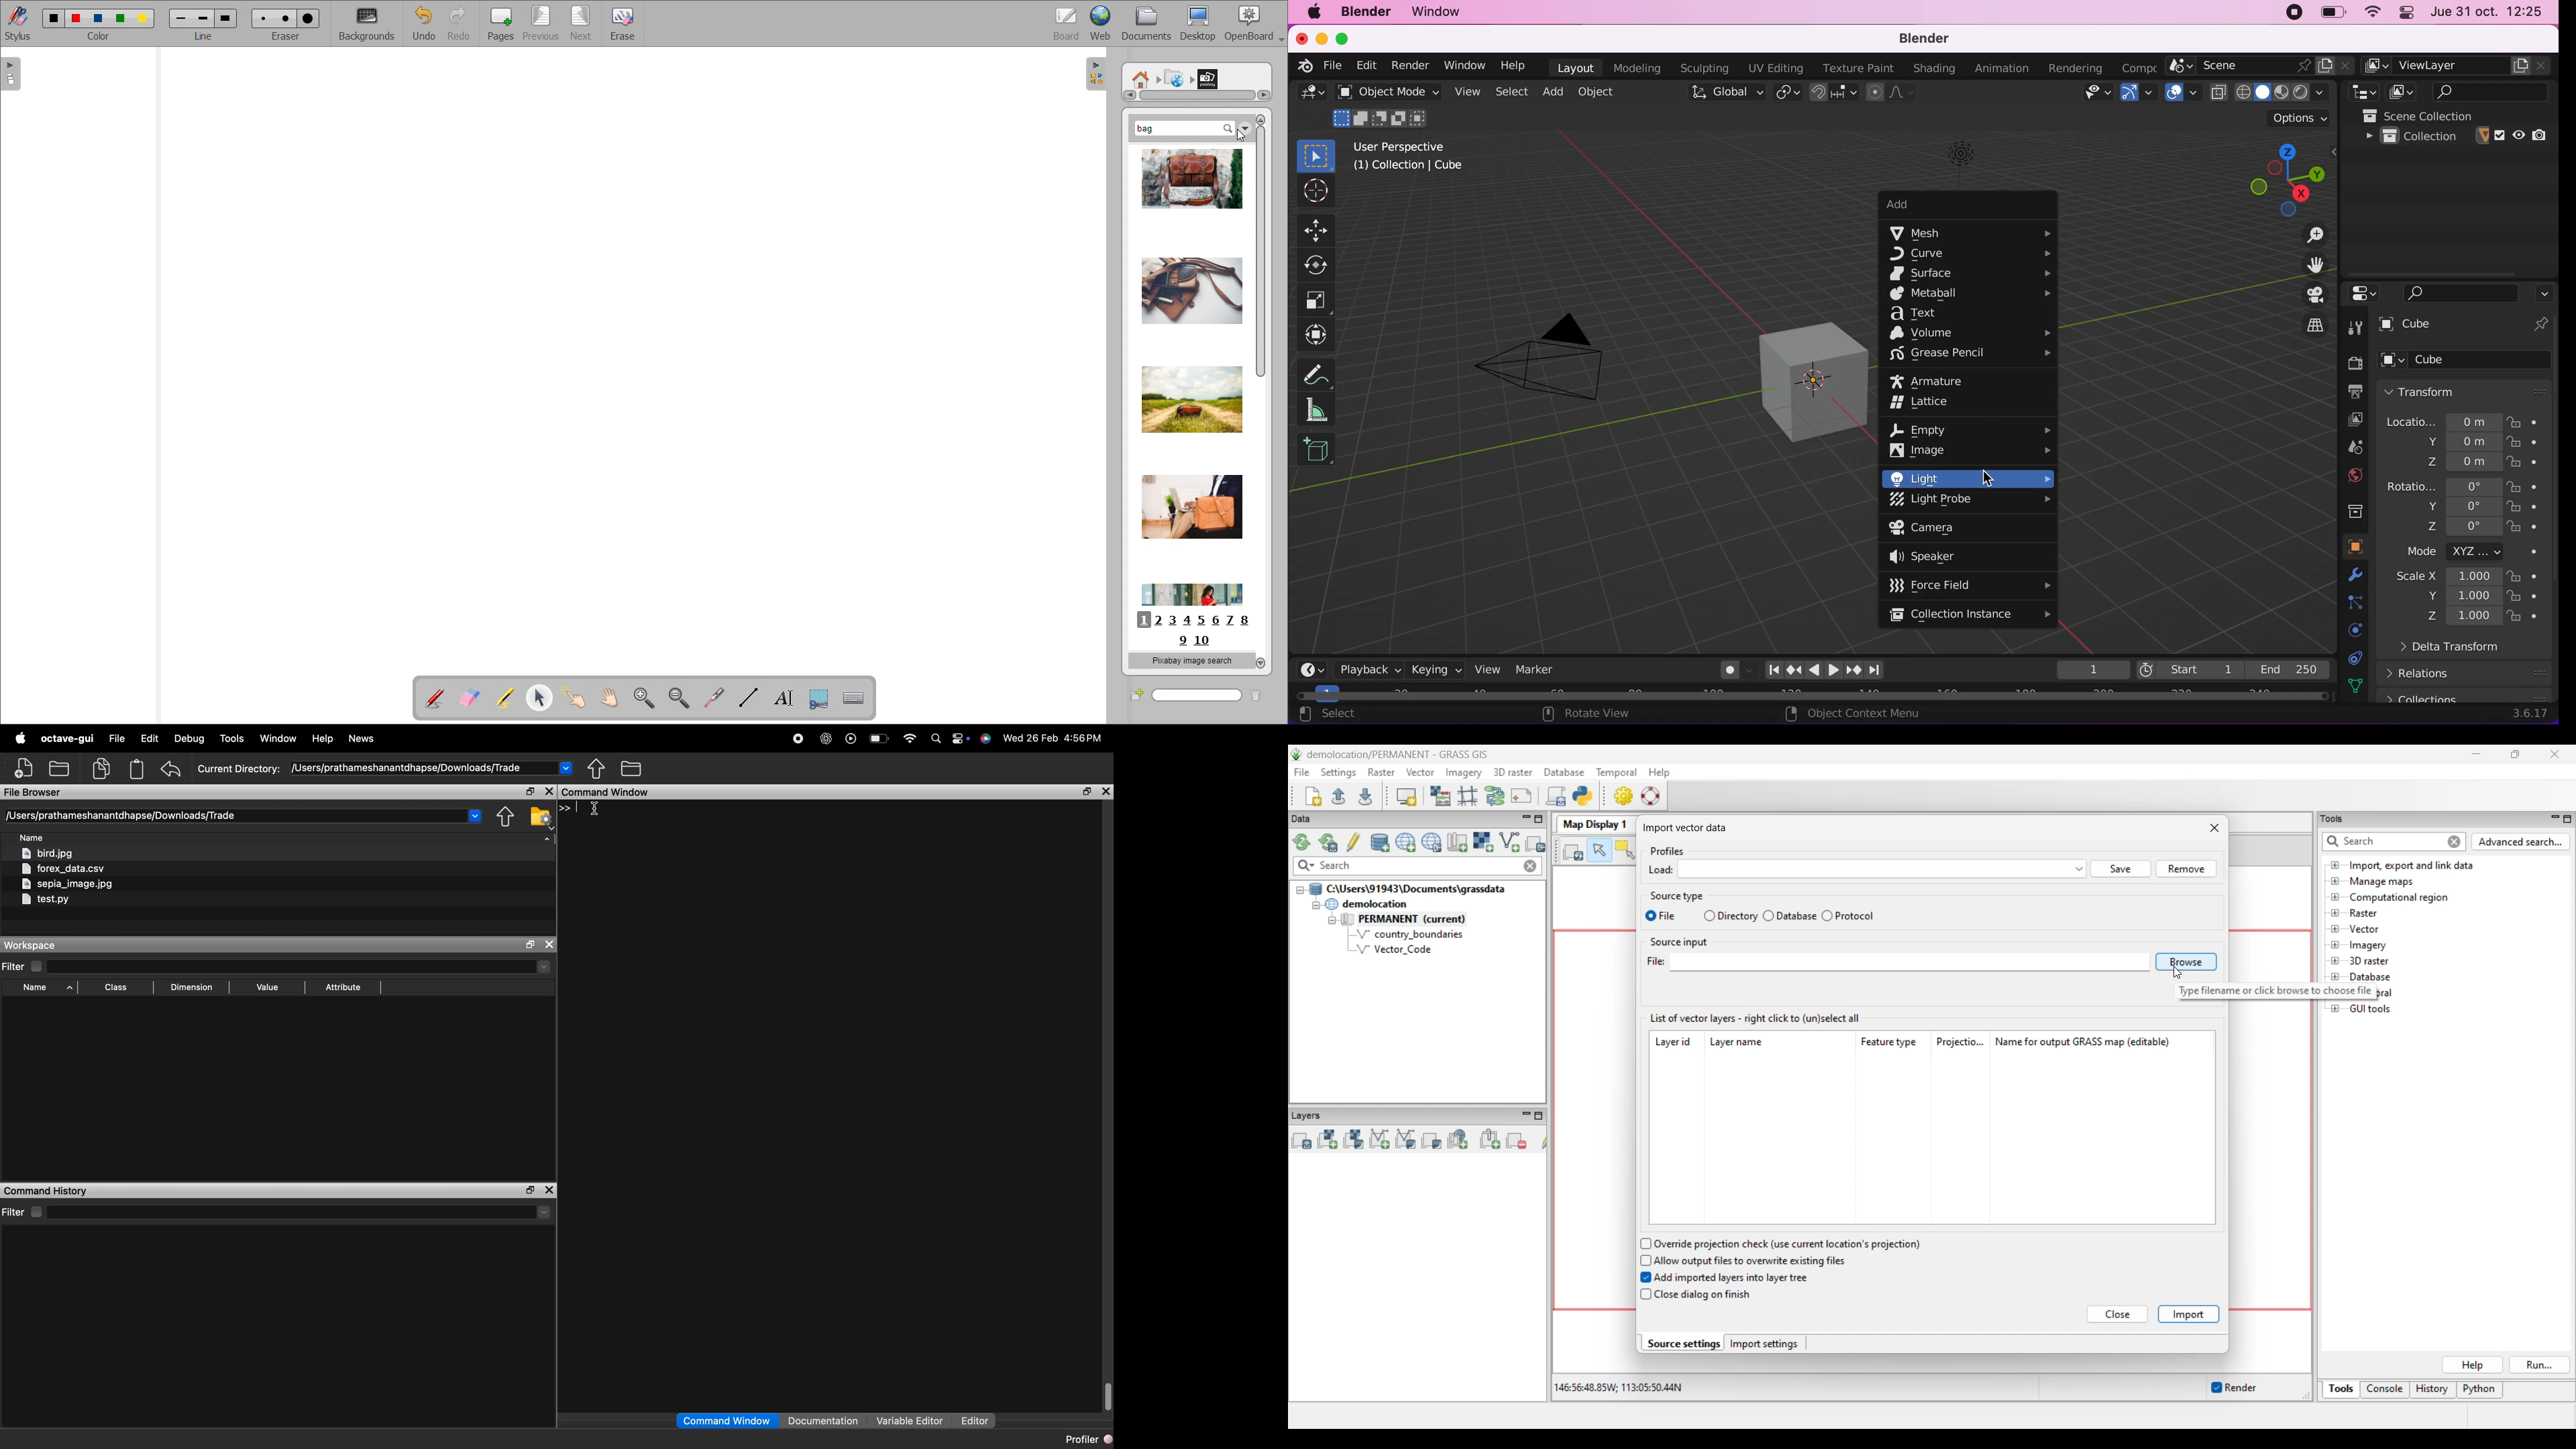 The height and width of the screenshot is (1456, 2576). I want to click on modeling, so click(1634, 67).